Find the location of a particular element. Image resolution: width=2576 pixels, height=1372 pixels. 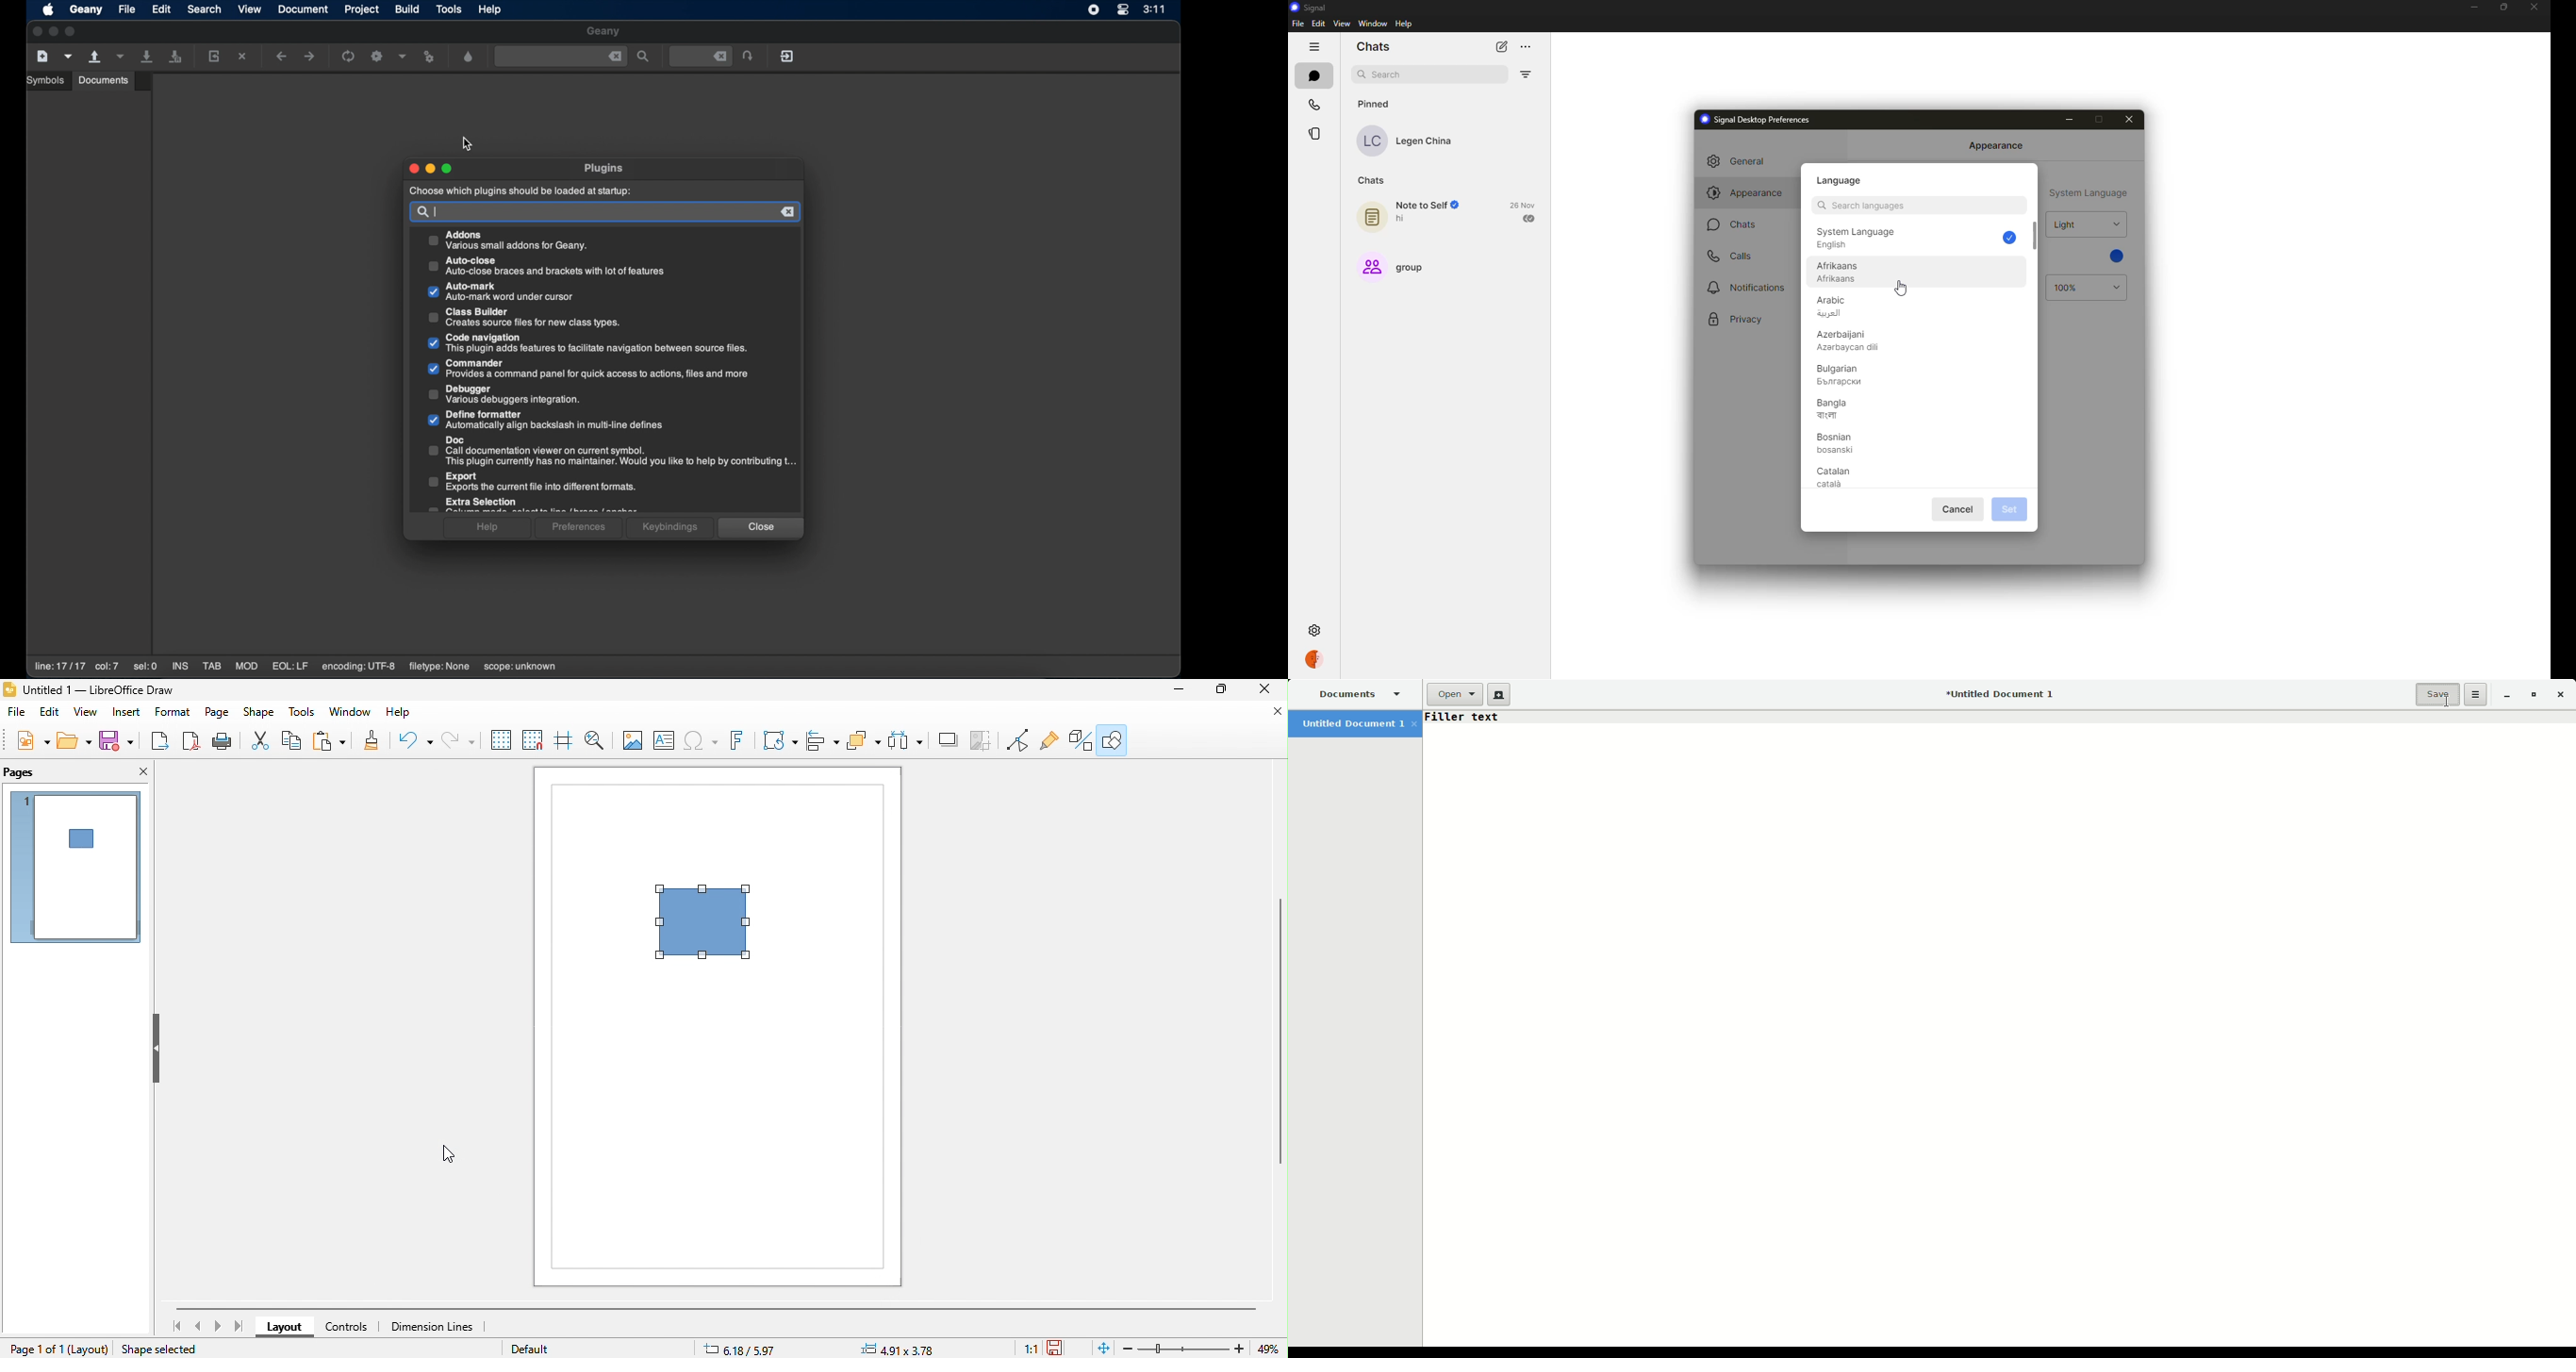

help is located at coordinates (486, 527).